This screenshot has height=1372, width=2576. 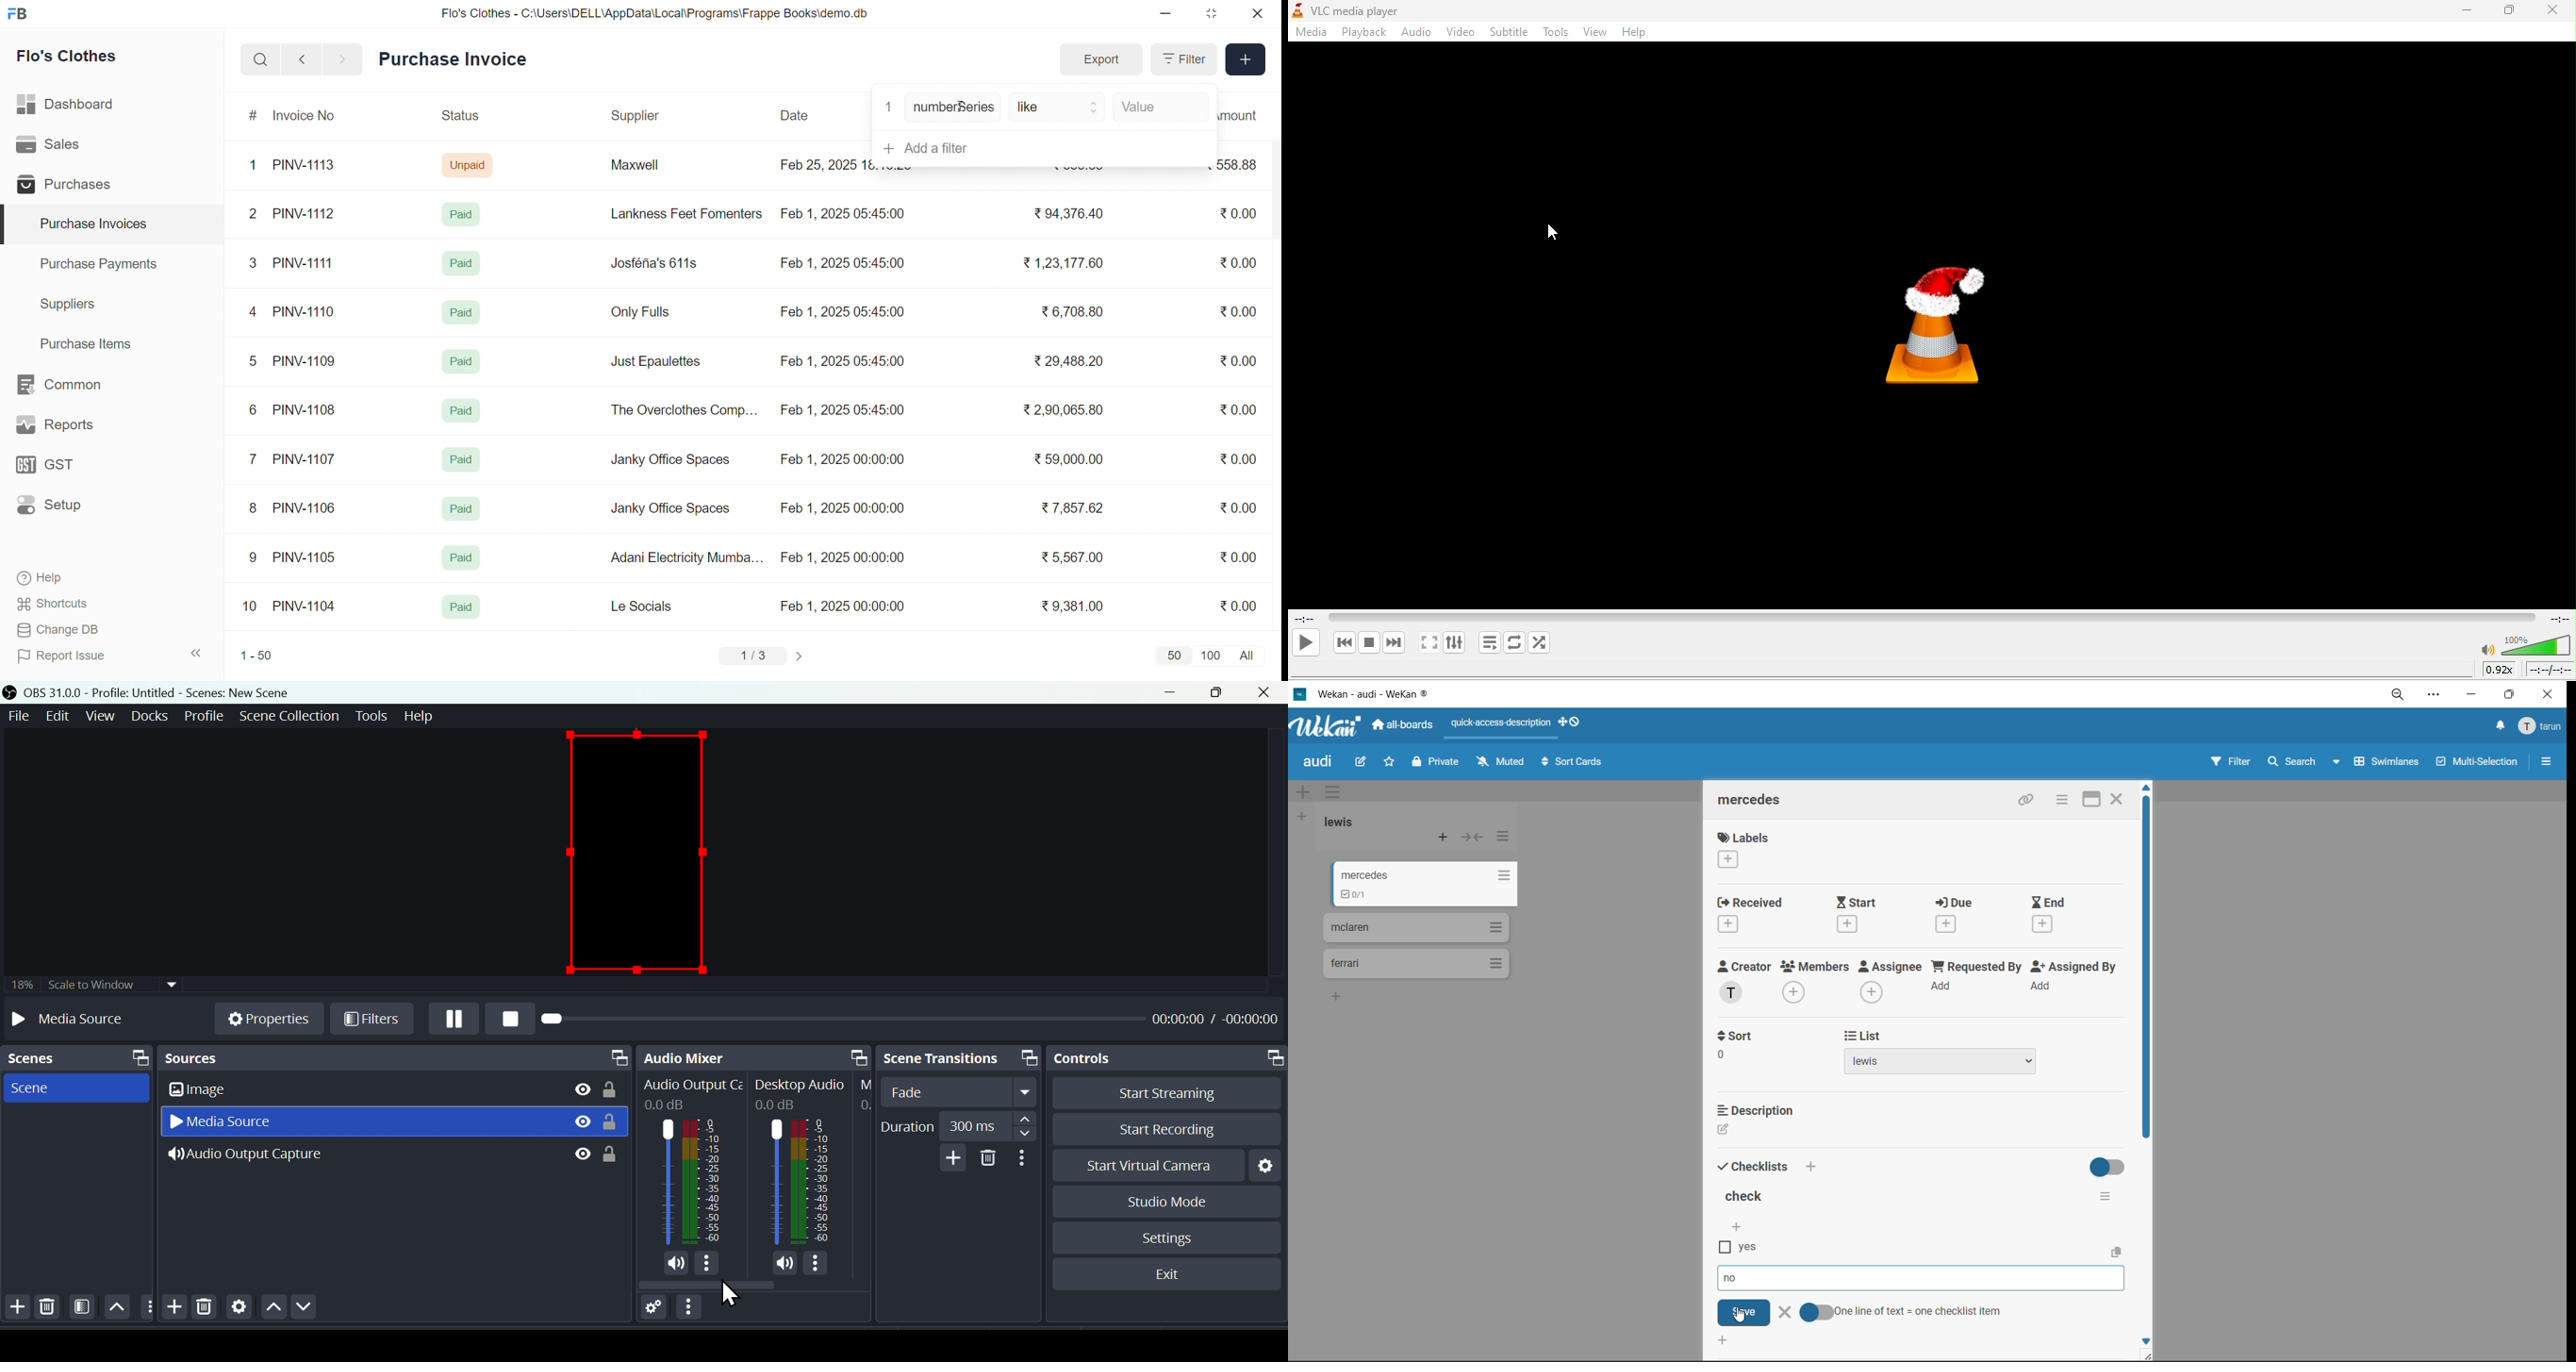 What do you see at coordinates (1177, 692) in the screenshot?
I see `minimise` at bounding box center [1177, 692].